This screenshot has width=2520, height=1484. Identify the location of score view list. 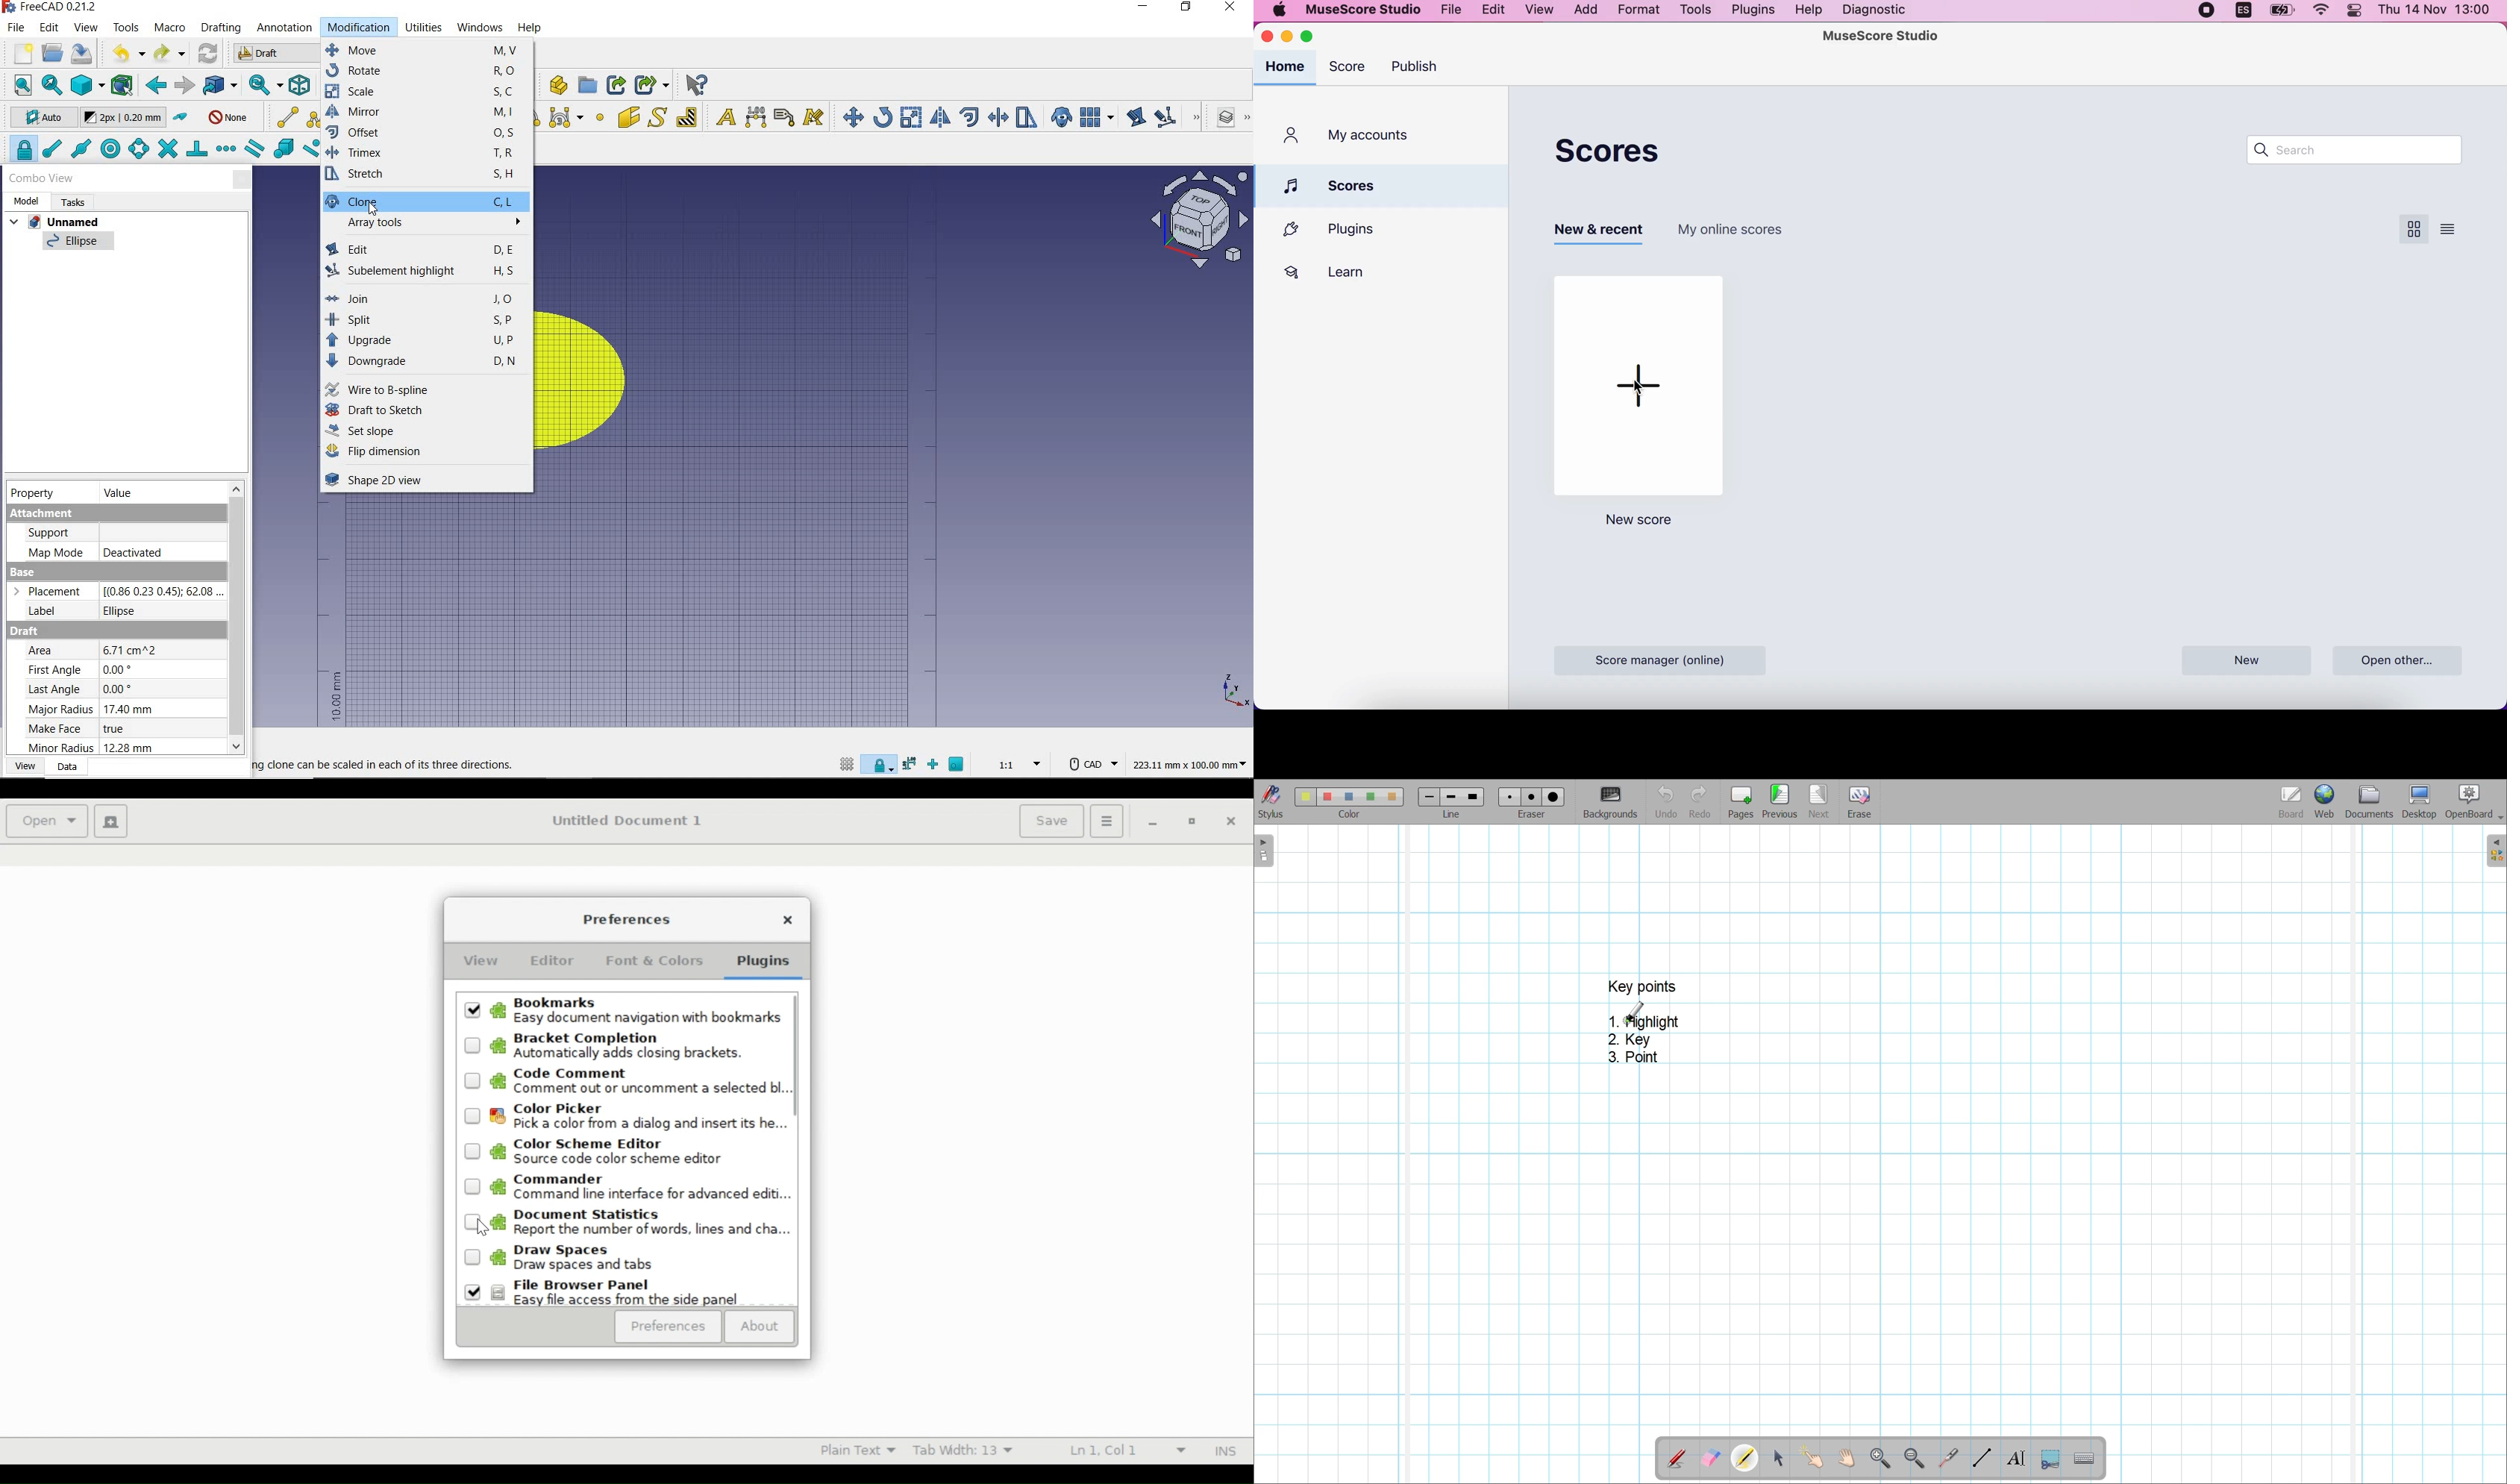
(2448, 228).